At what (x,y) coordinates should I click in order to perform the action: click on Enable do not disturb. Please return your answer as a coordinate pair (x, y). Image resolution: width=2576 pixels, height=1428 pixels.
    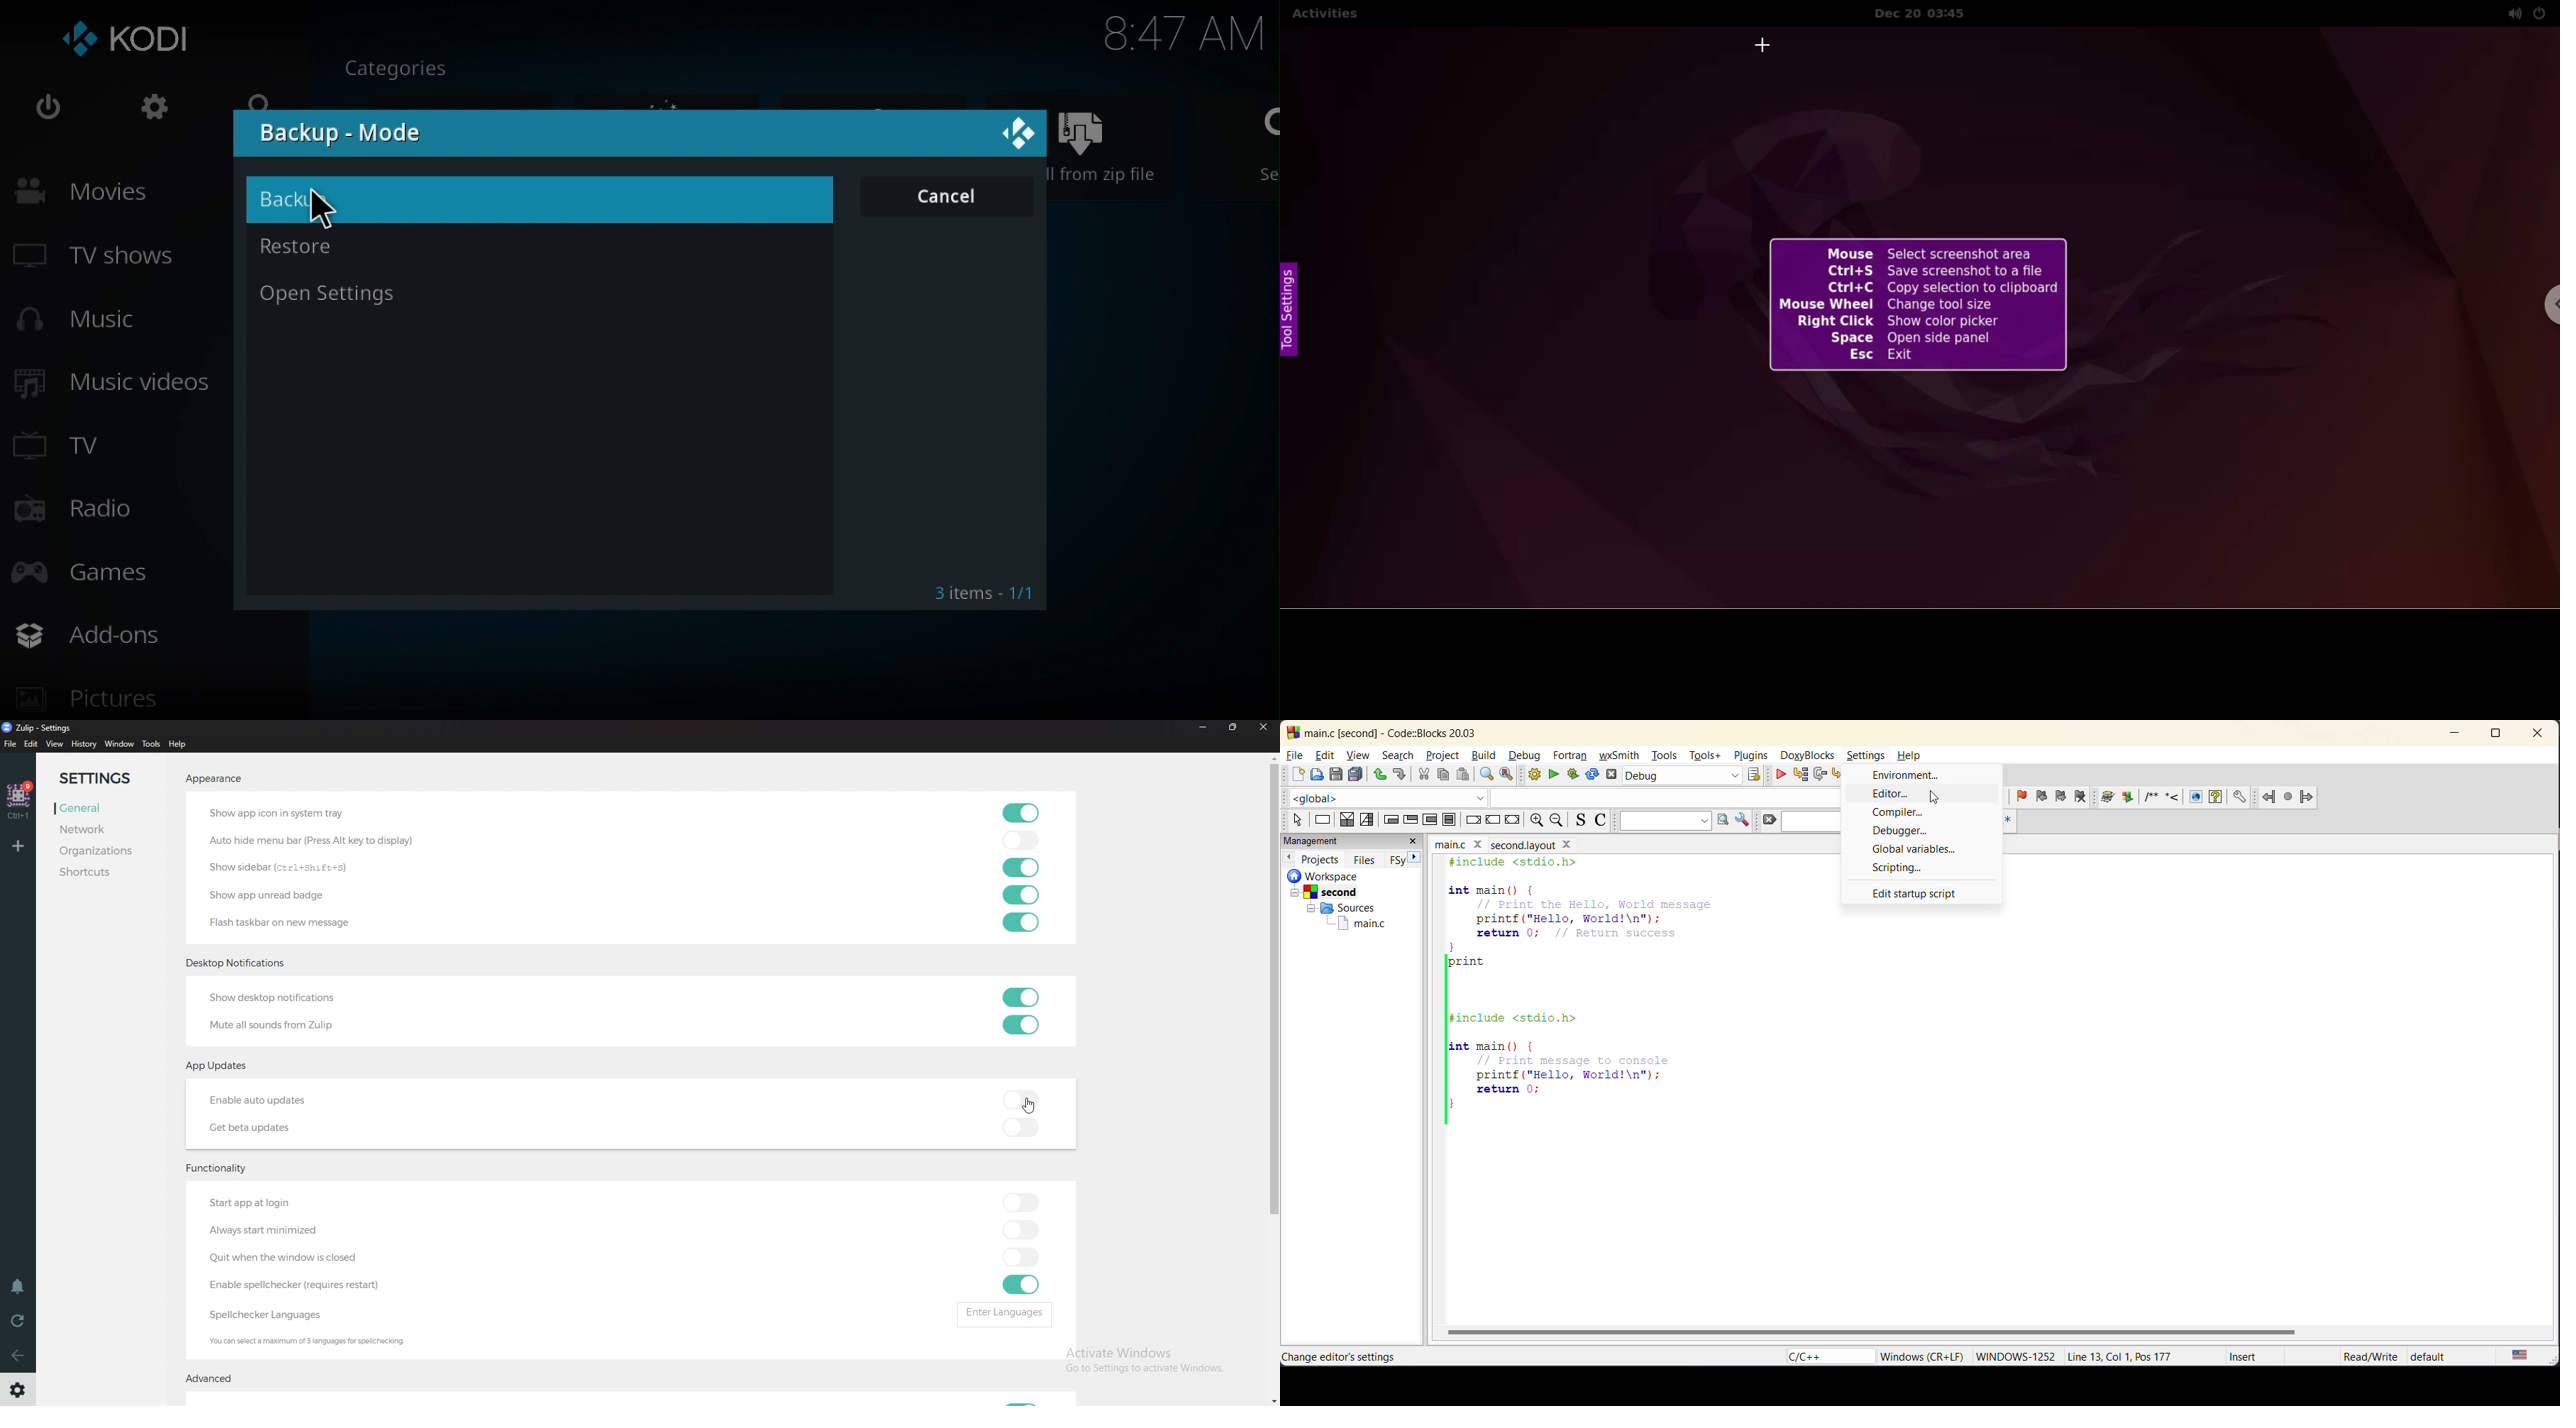
    Looking at the image, I should click on (18, 1286).